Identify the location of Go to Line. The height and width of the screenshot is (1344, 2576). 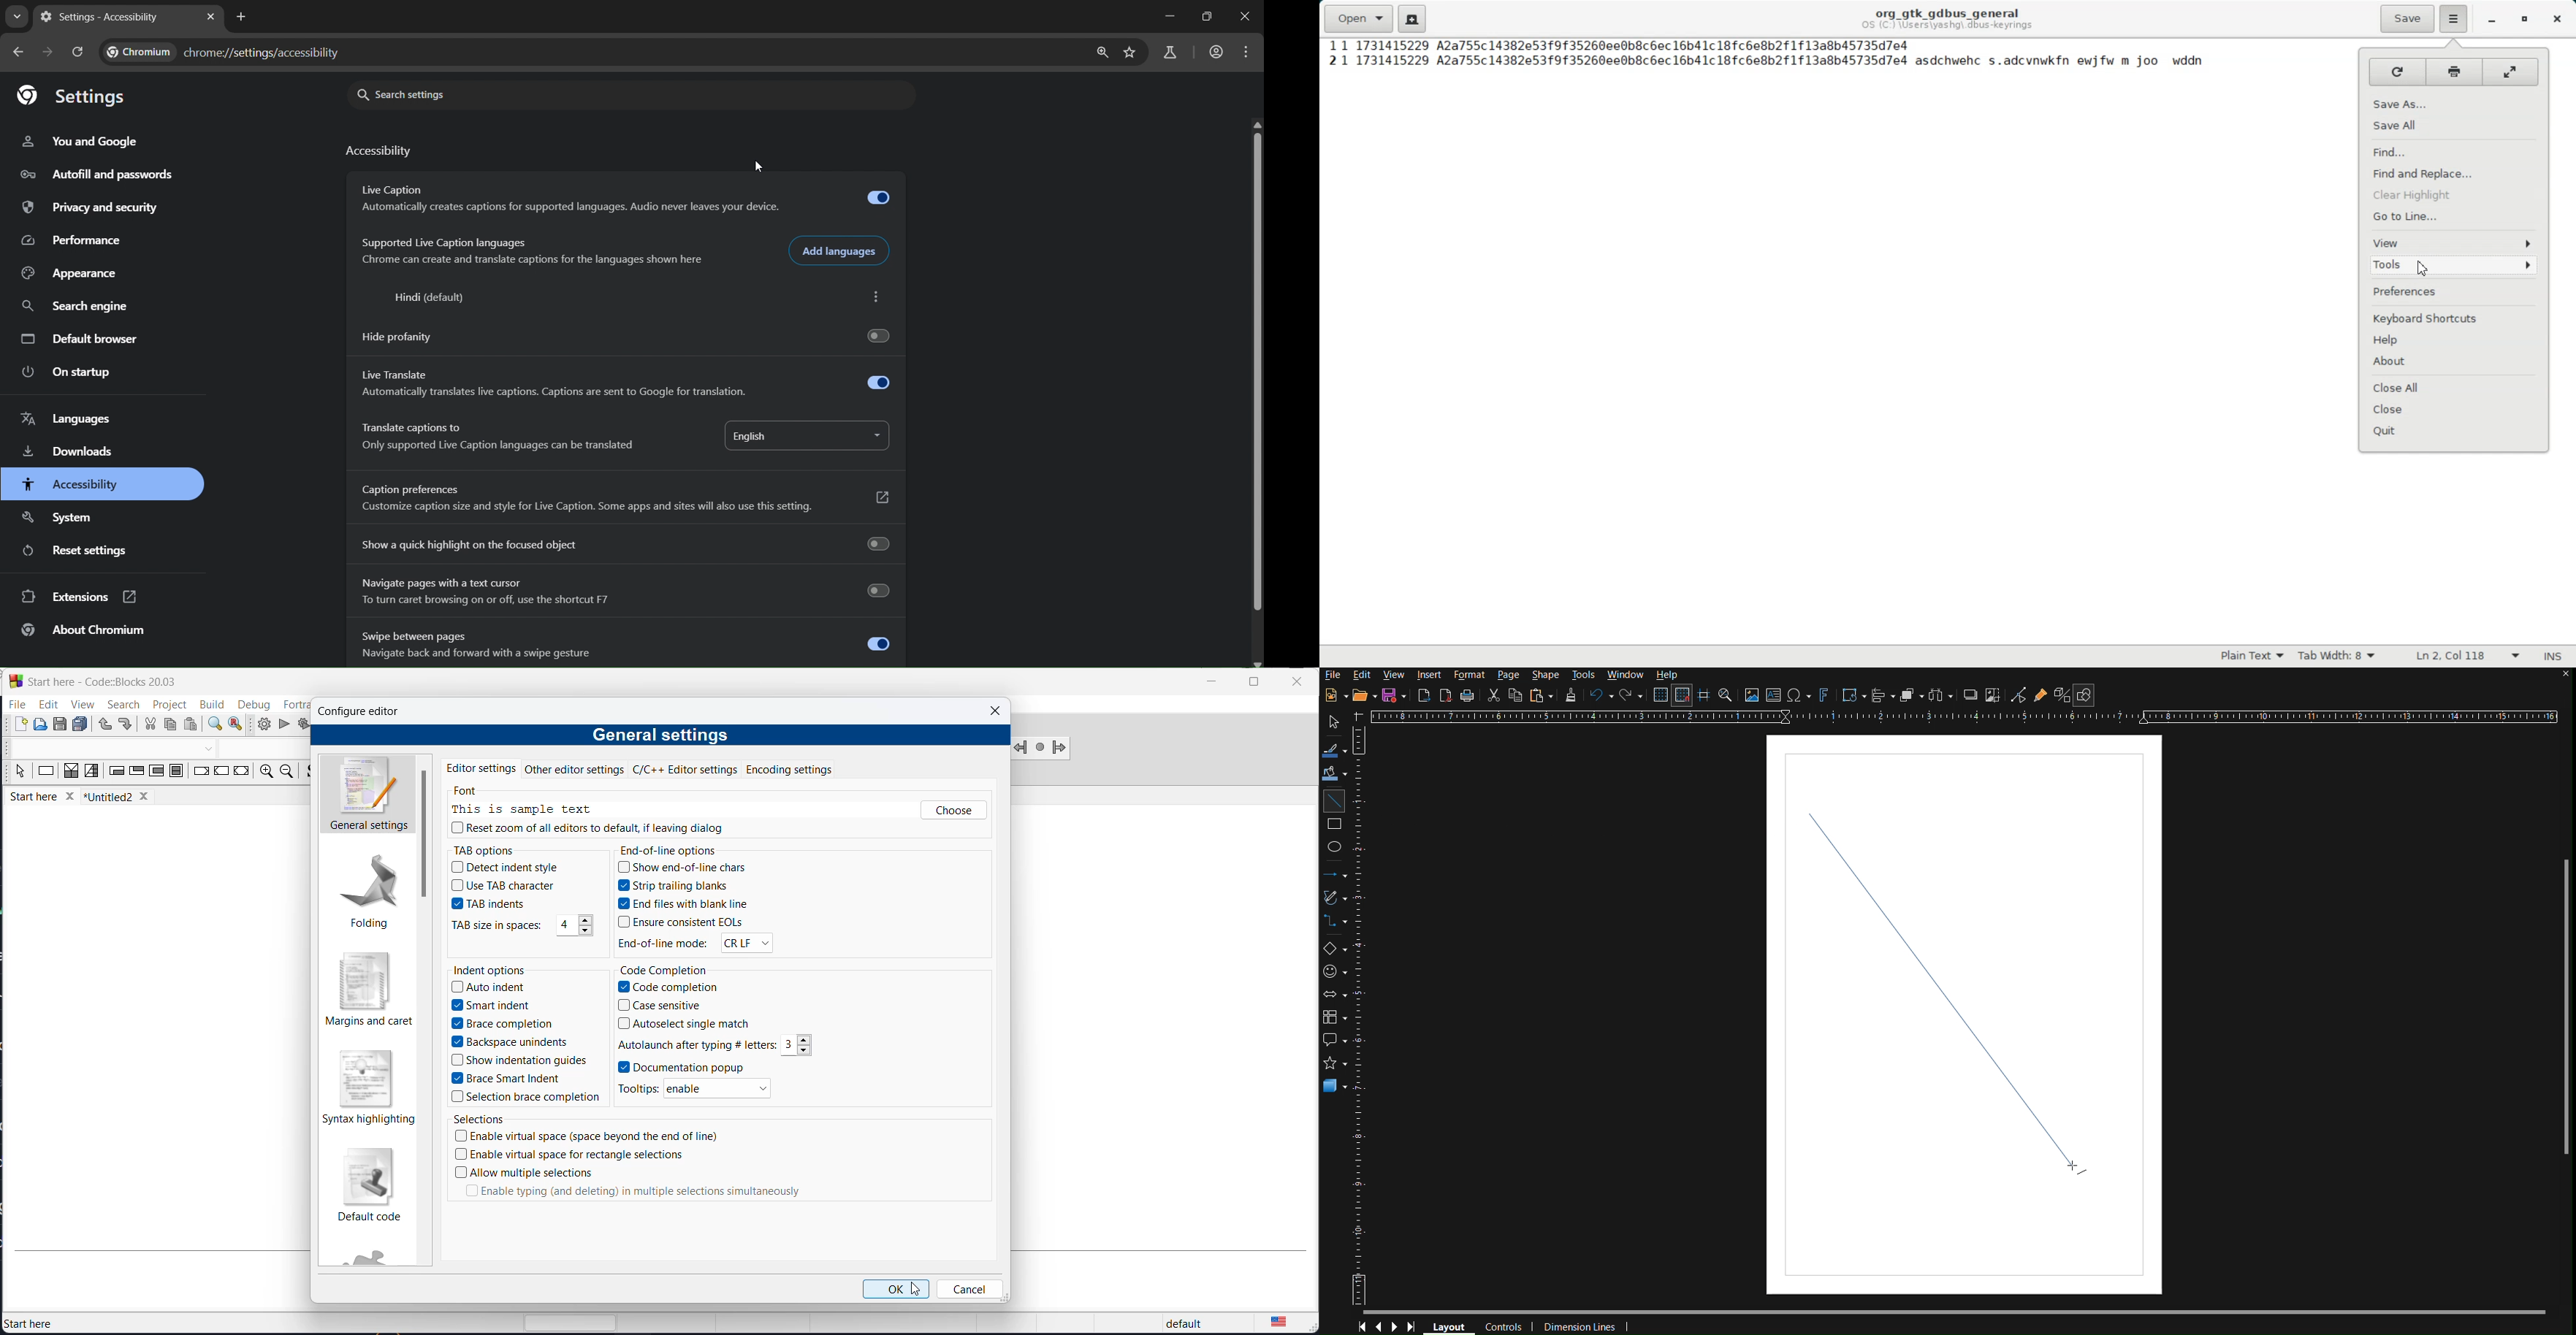
(2454, 217).